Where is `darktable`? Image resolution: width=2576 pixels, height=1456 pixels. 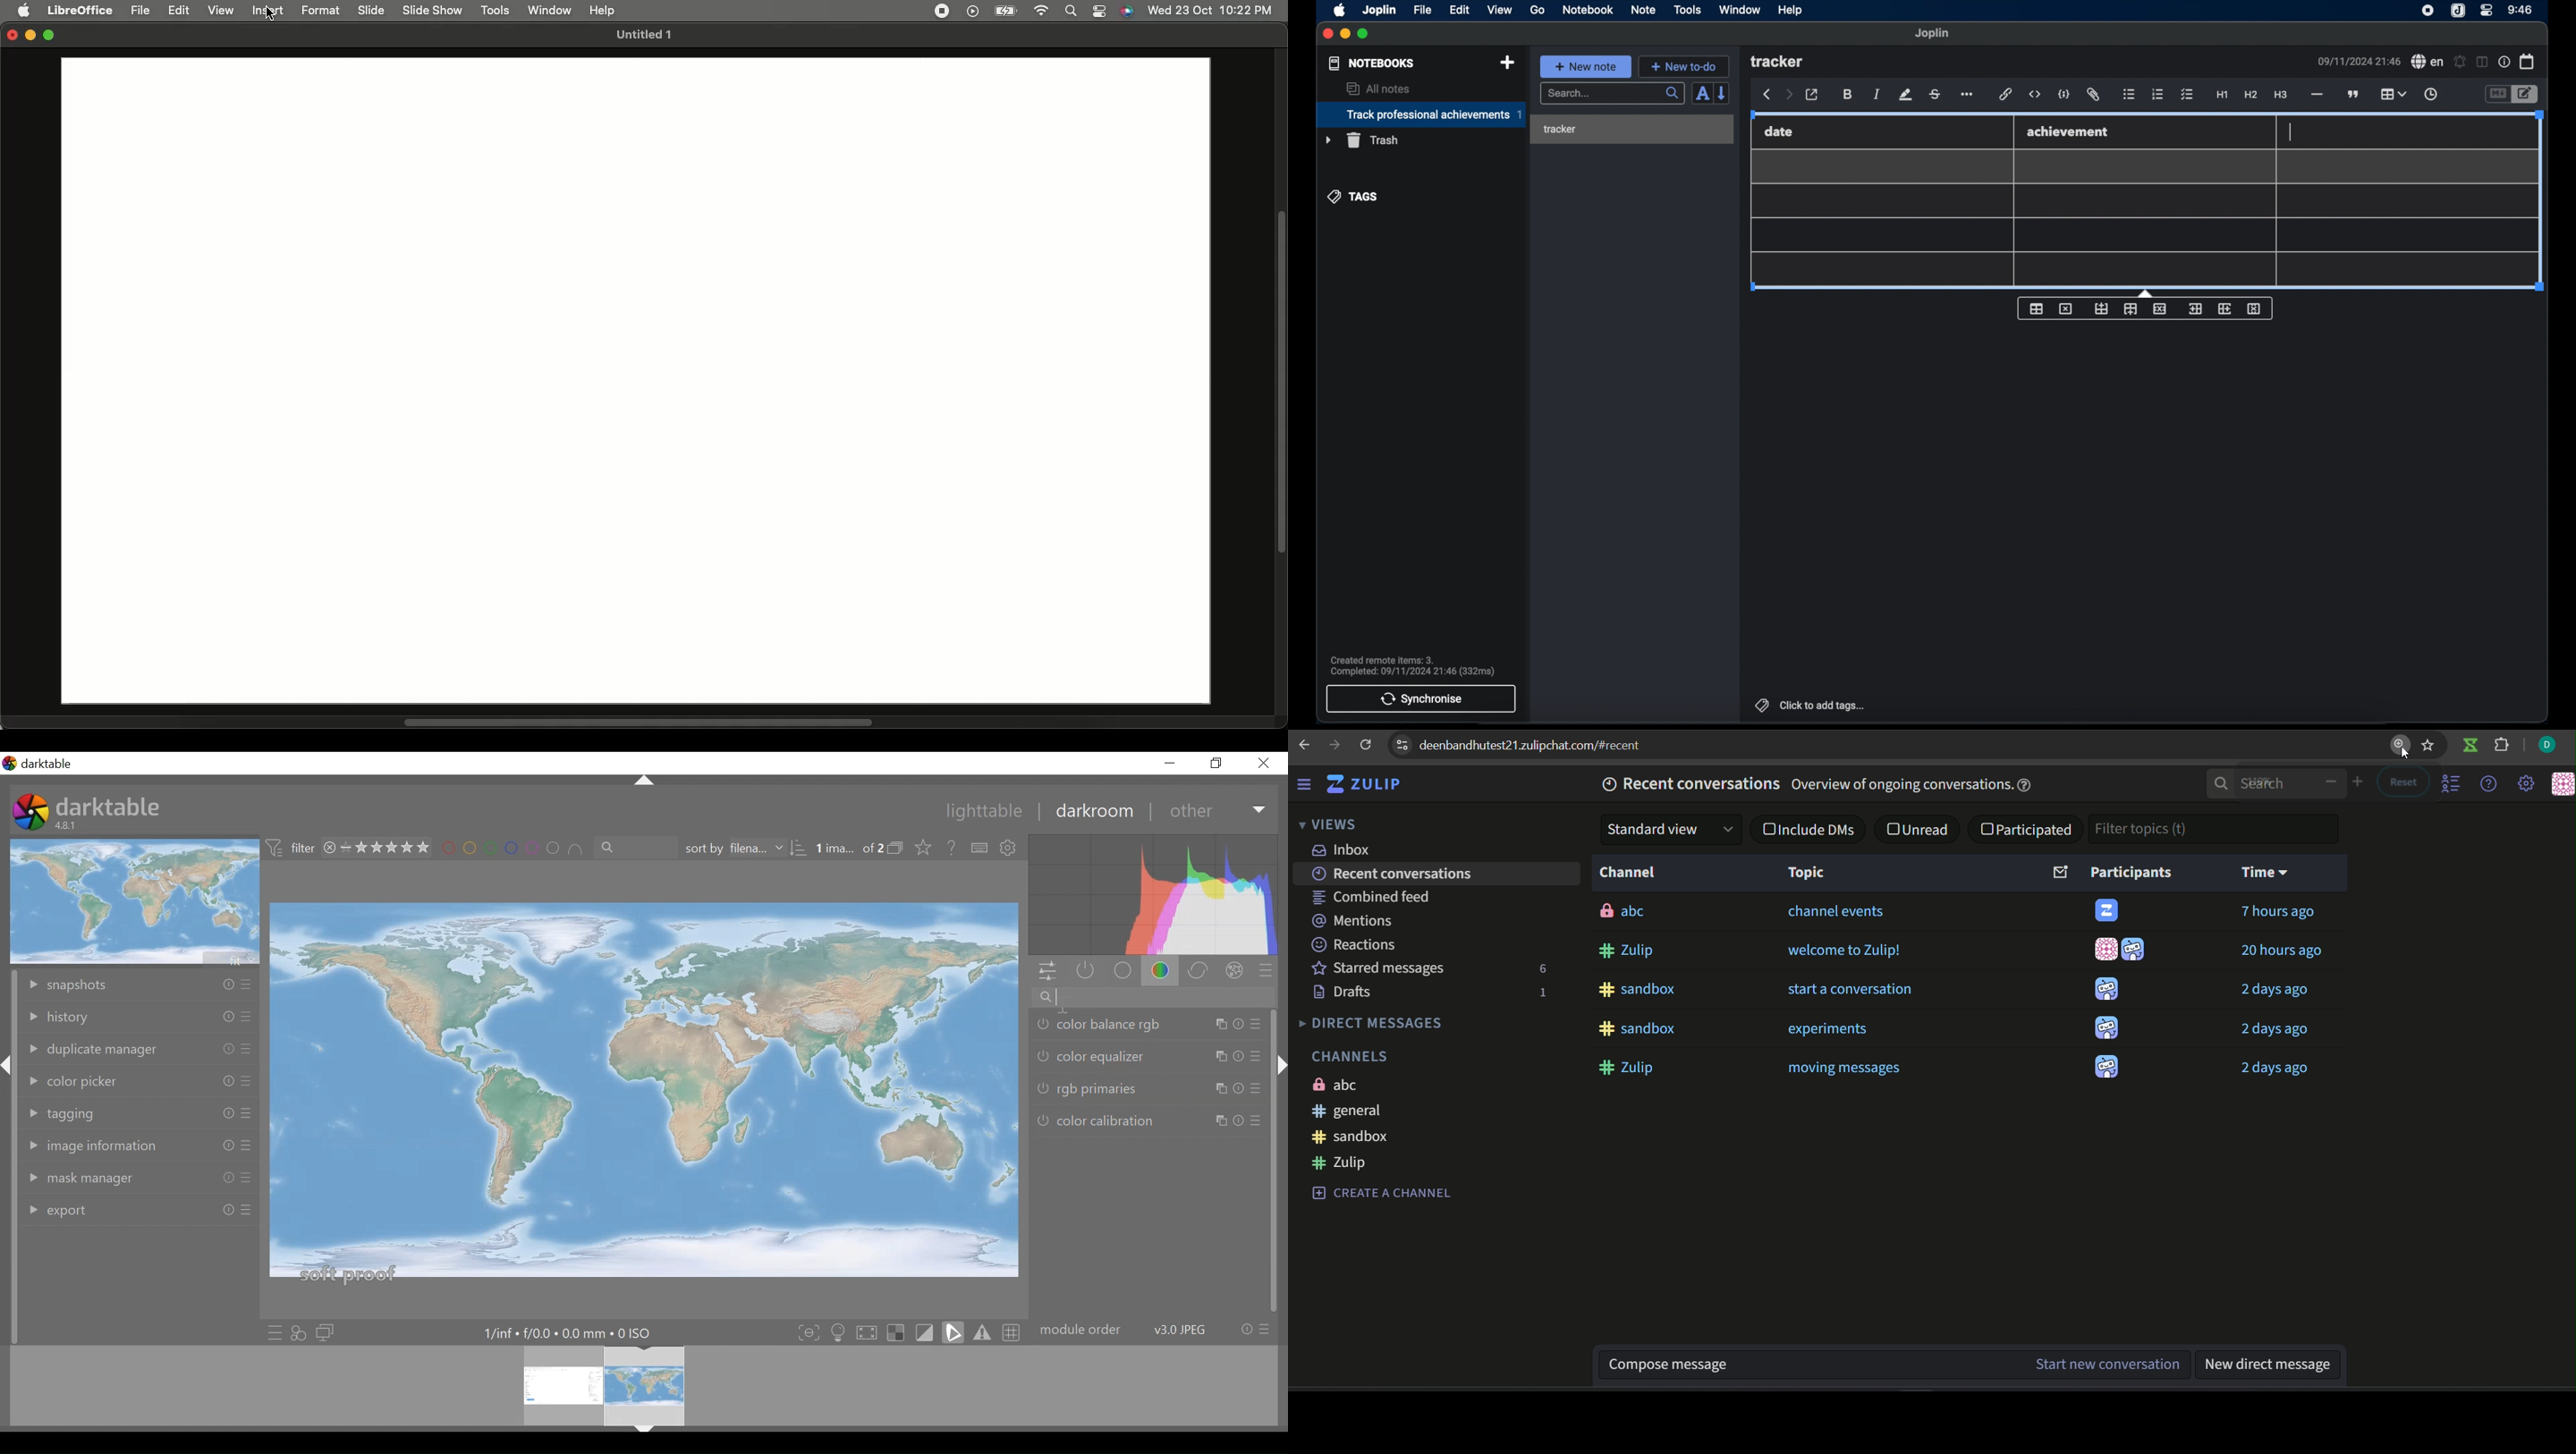
darktable is located at coordinates (109, 805).